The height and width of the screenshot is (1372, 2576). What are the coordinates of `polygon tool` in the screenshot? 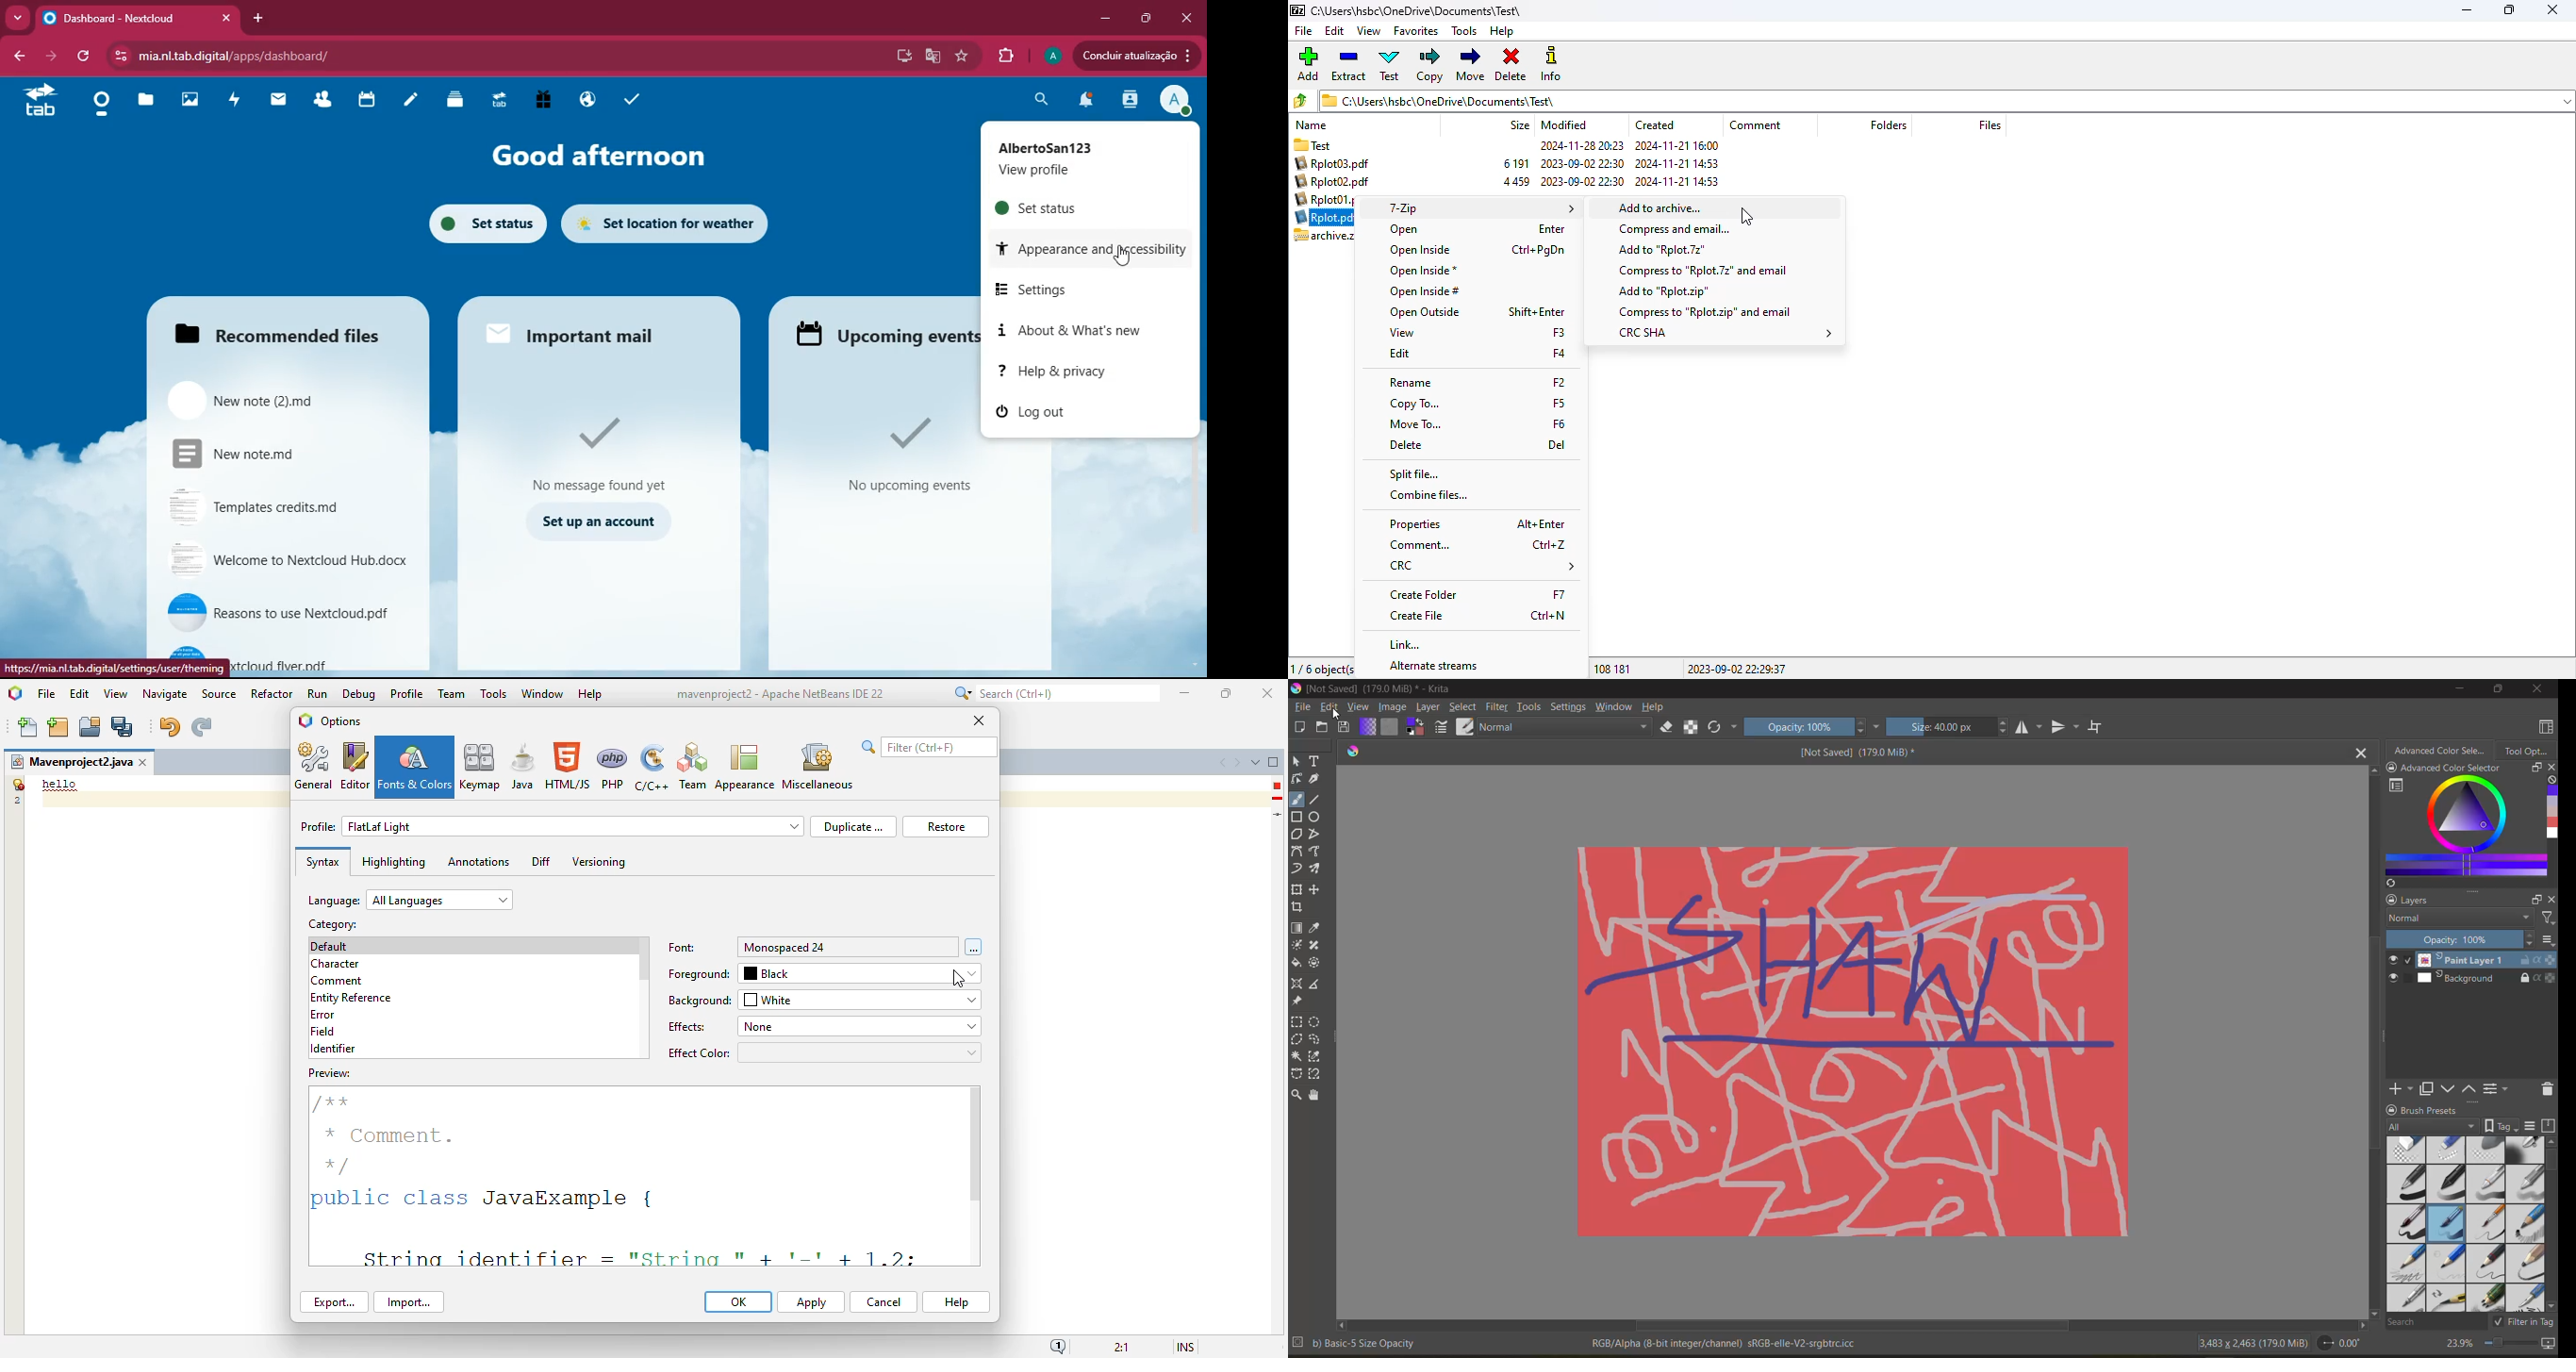 It's located at (1297, 833).